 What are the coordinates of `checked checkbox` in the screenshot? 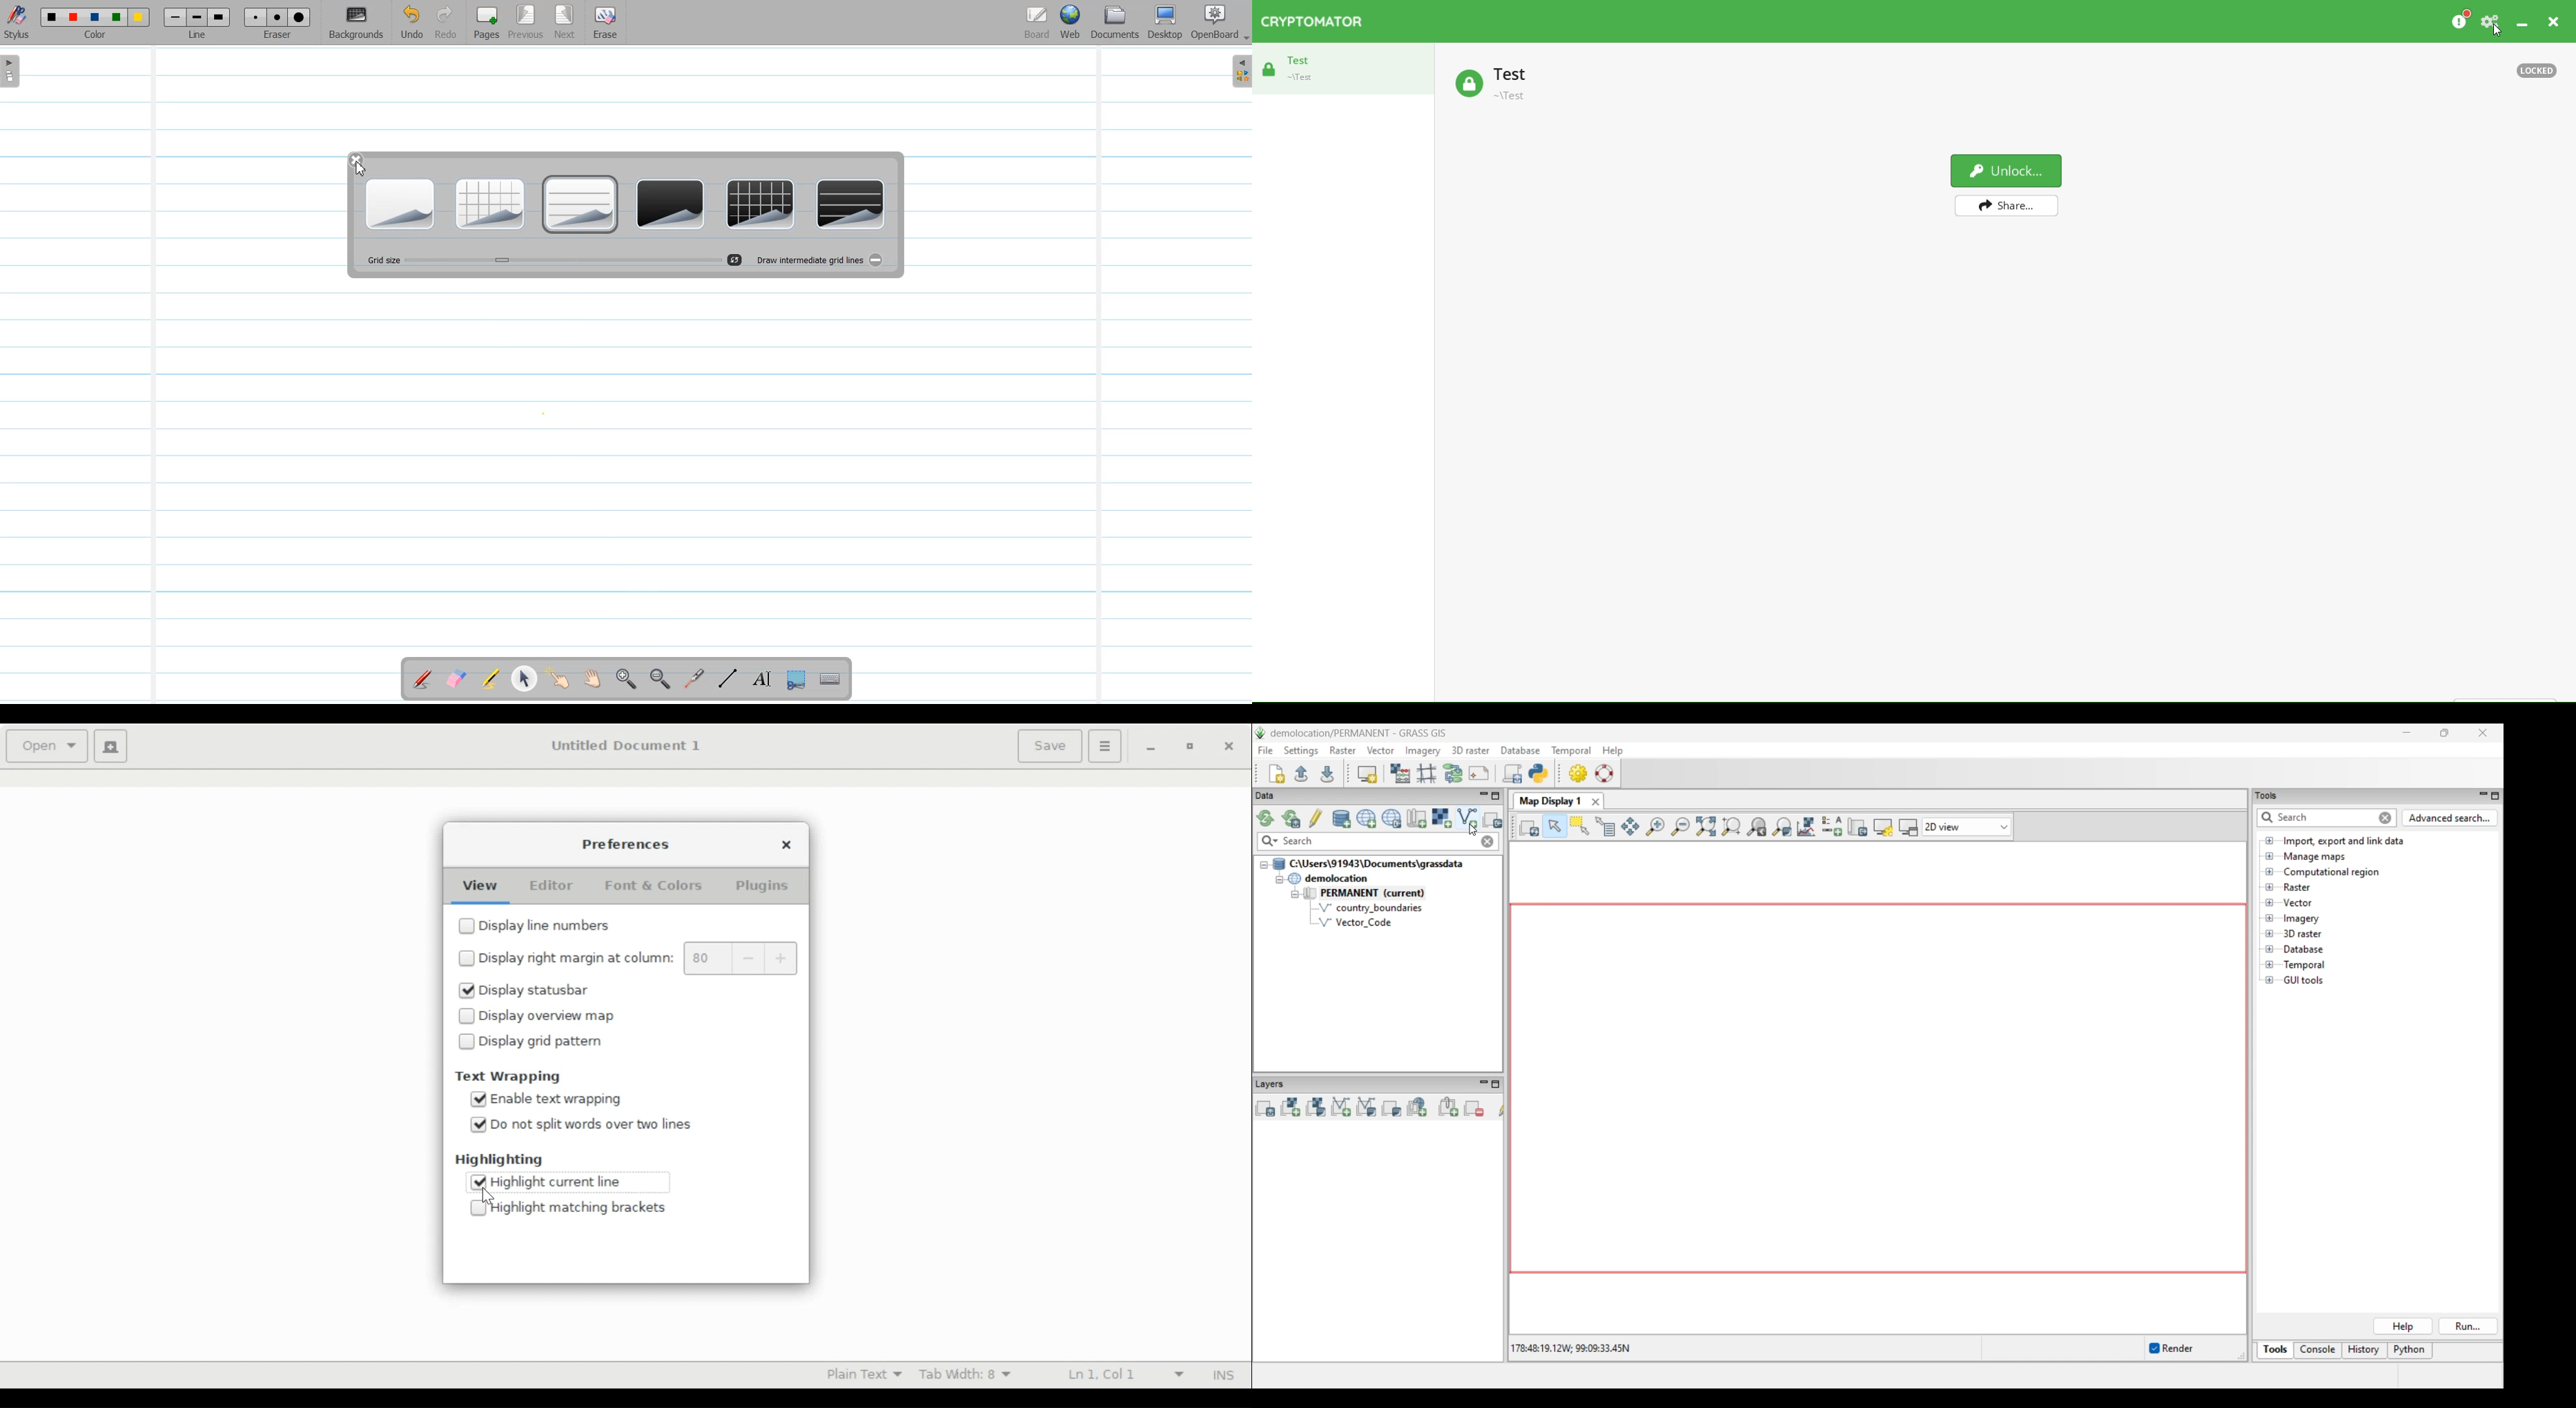 It's located at (477, 1100).